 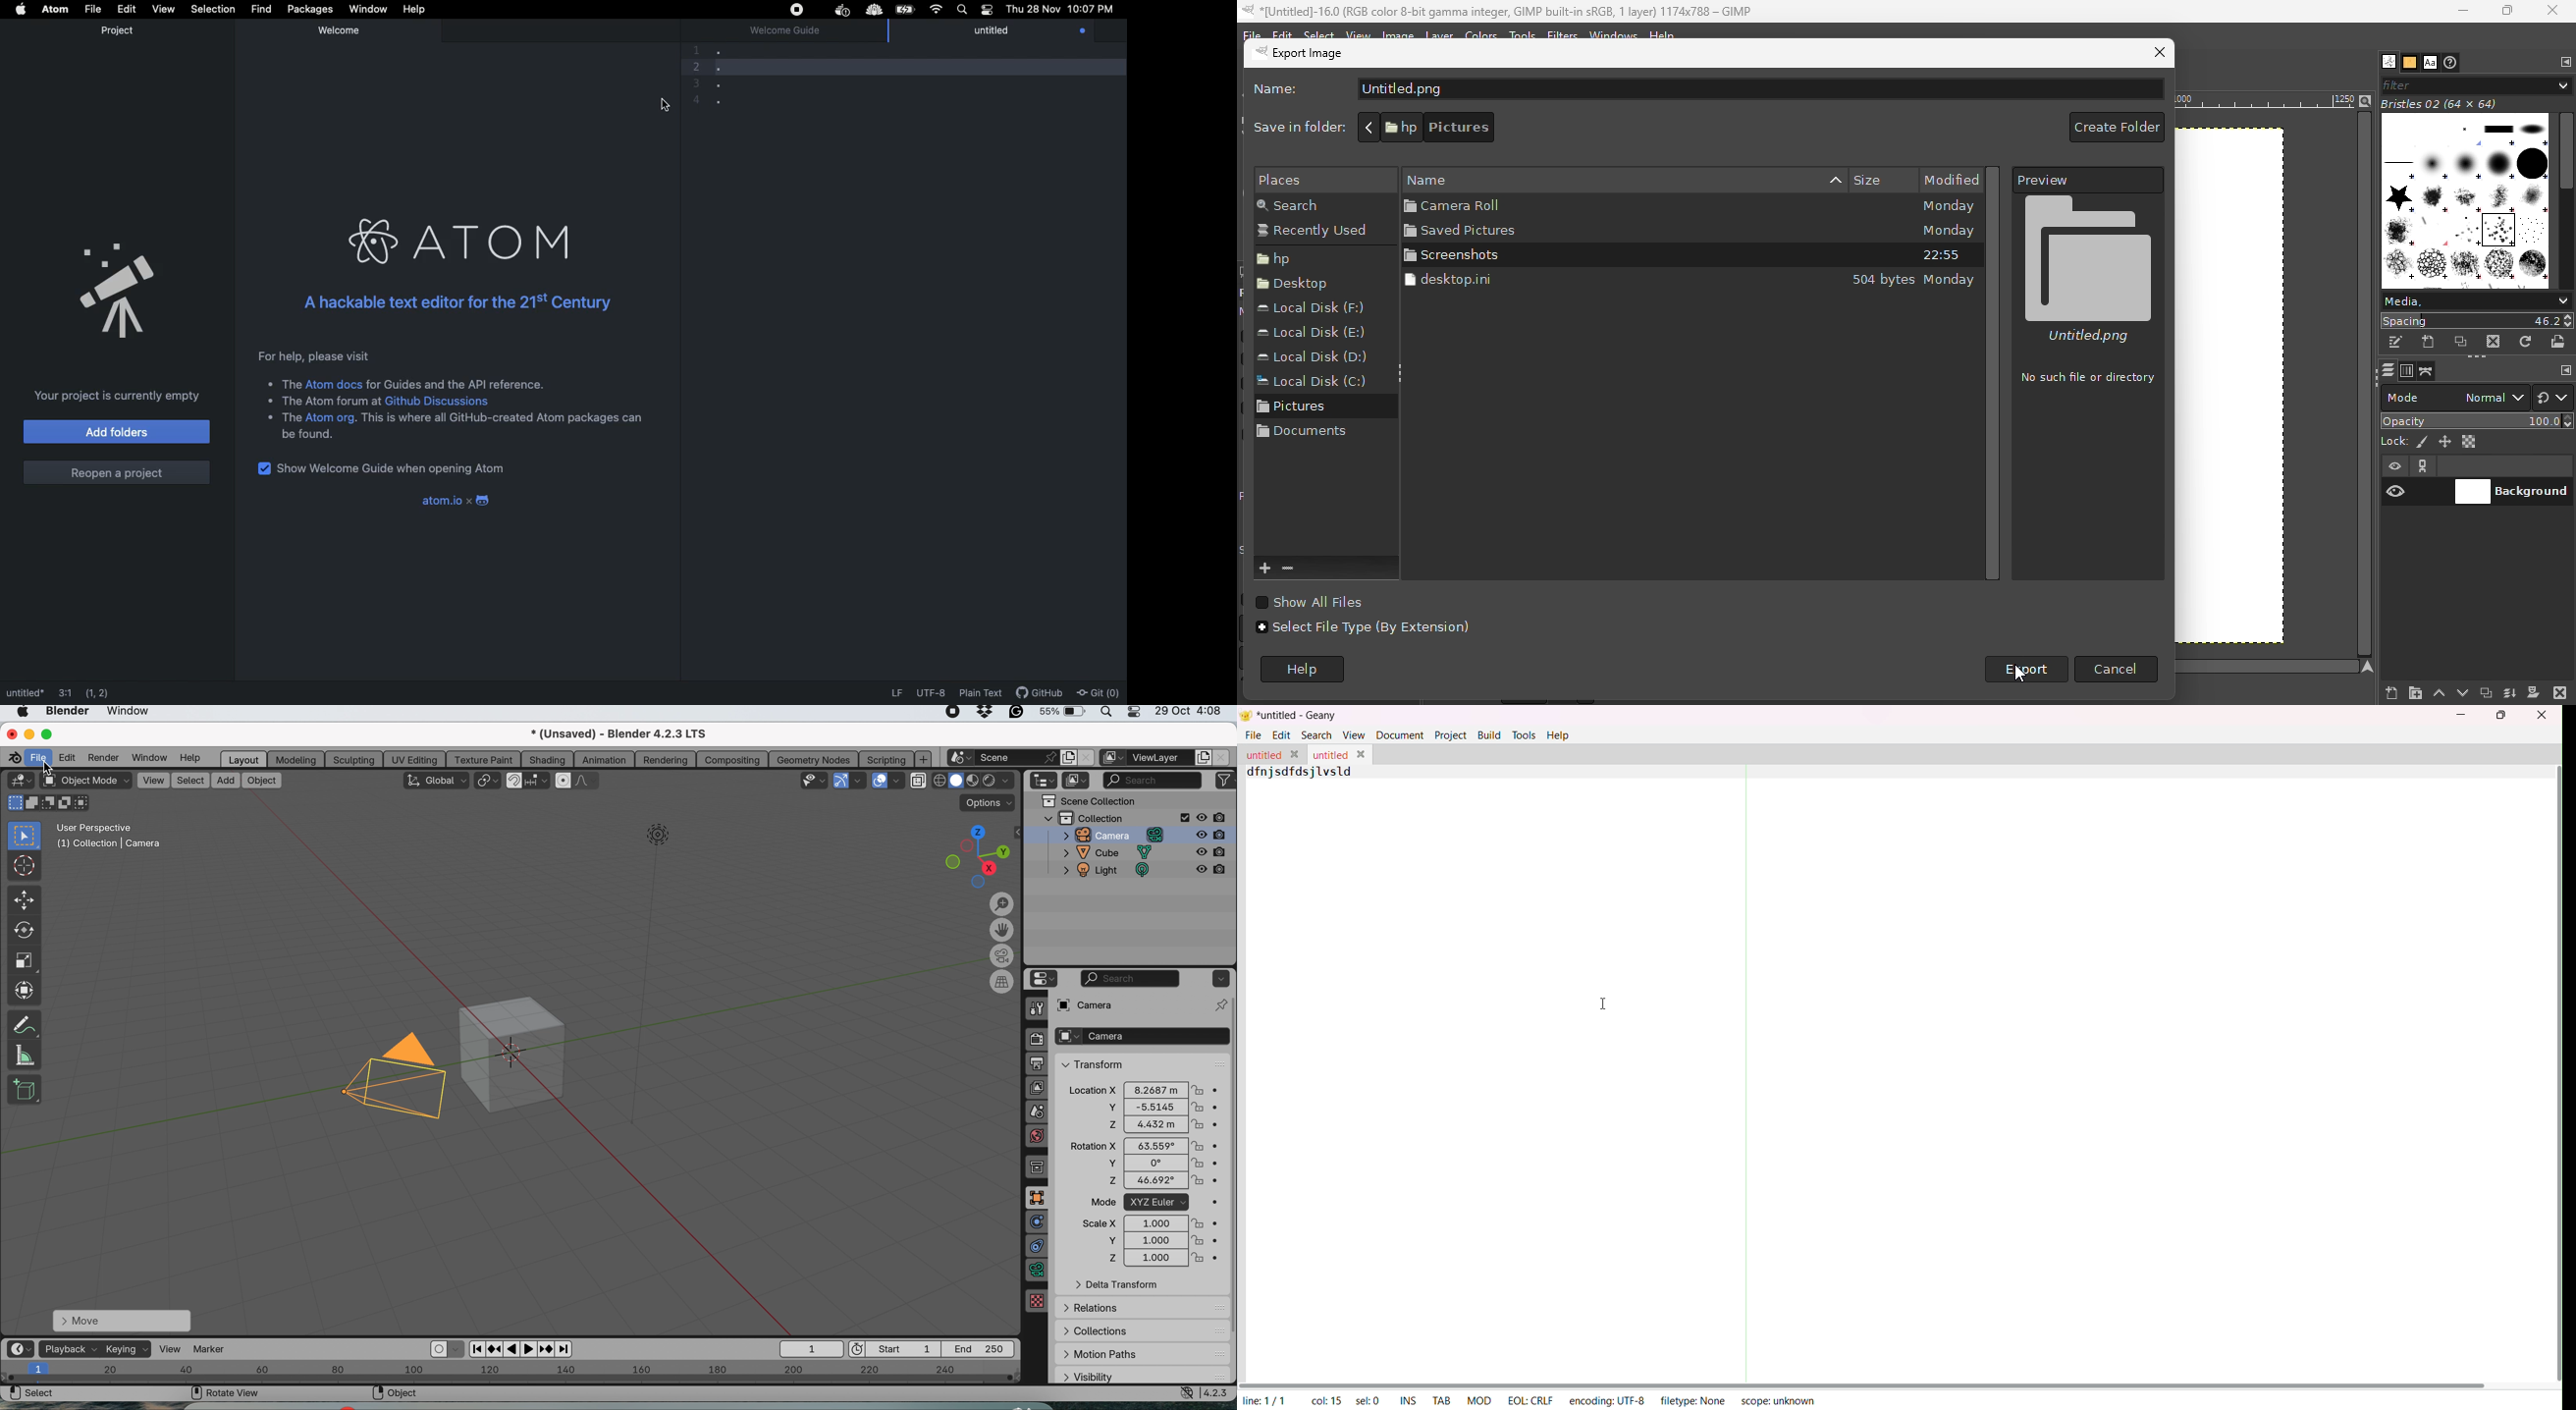 What do you see at coordinates (934, 11) in the screenshot?
I see `Internet` at bounding box center [934, 11].